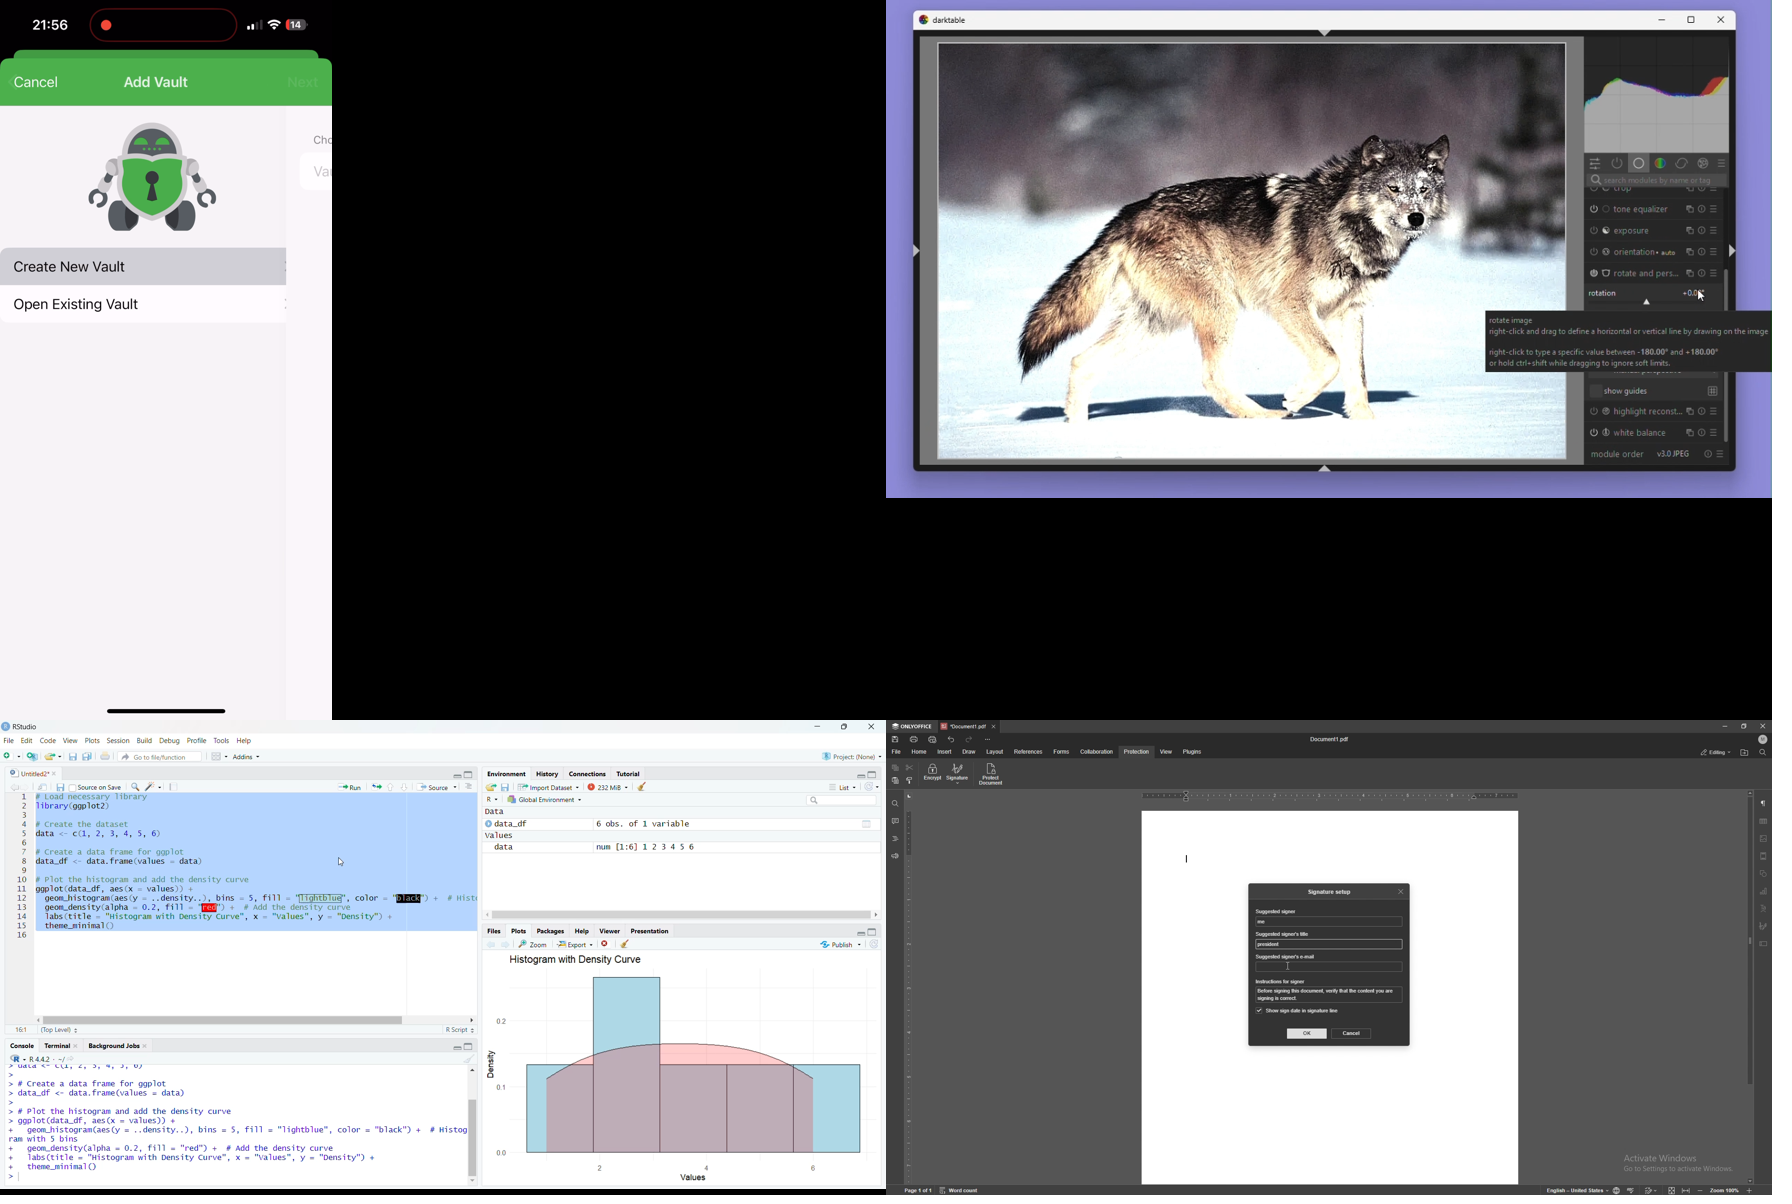 This screenshot has height=1204, width=1792. I want to click on Source, so click(437, 787).